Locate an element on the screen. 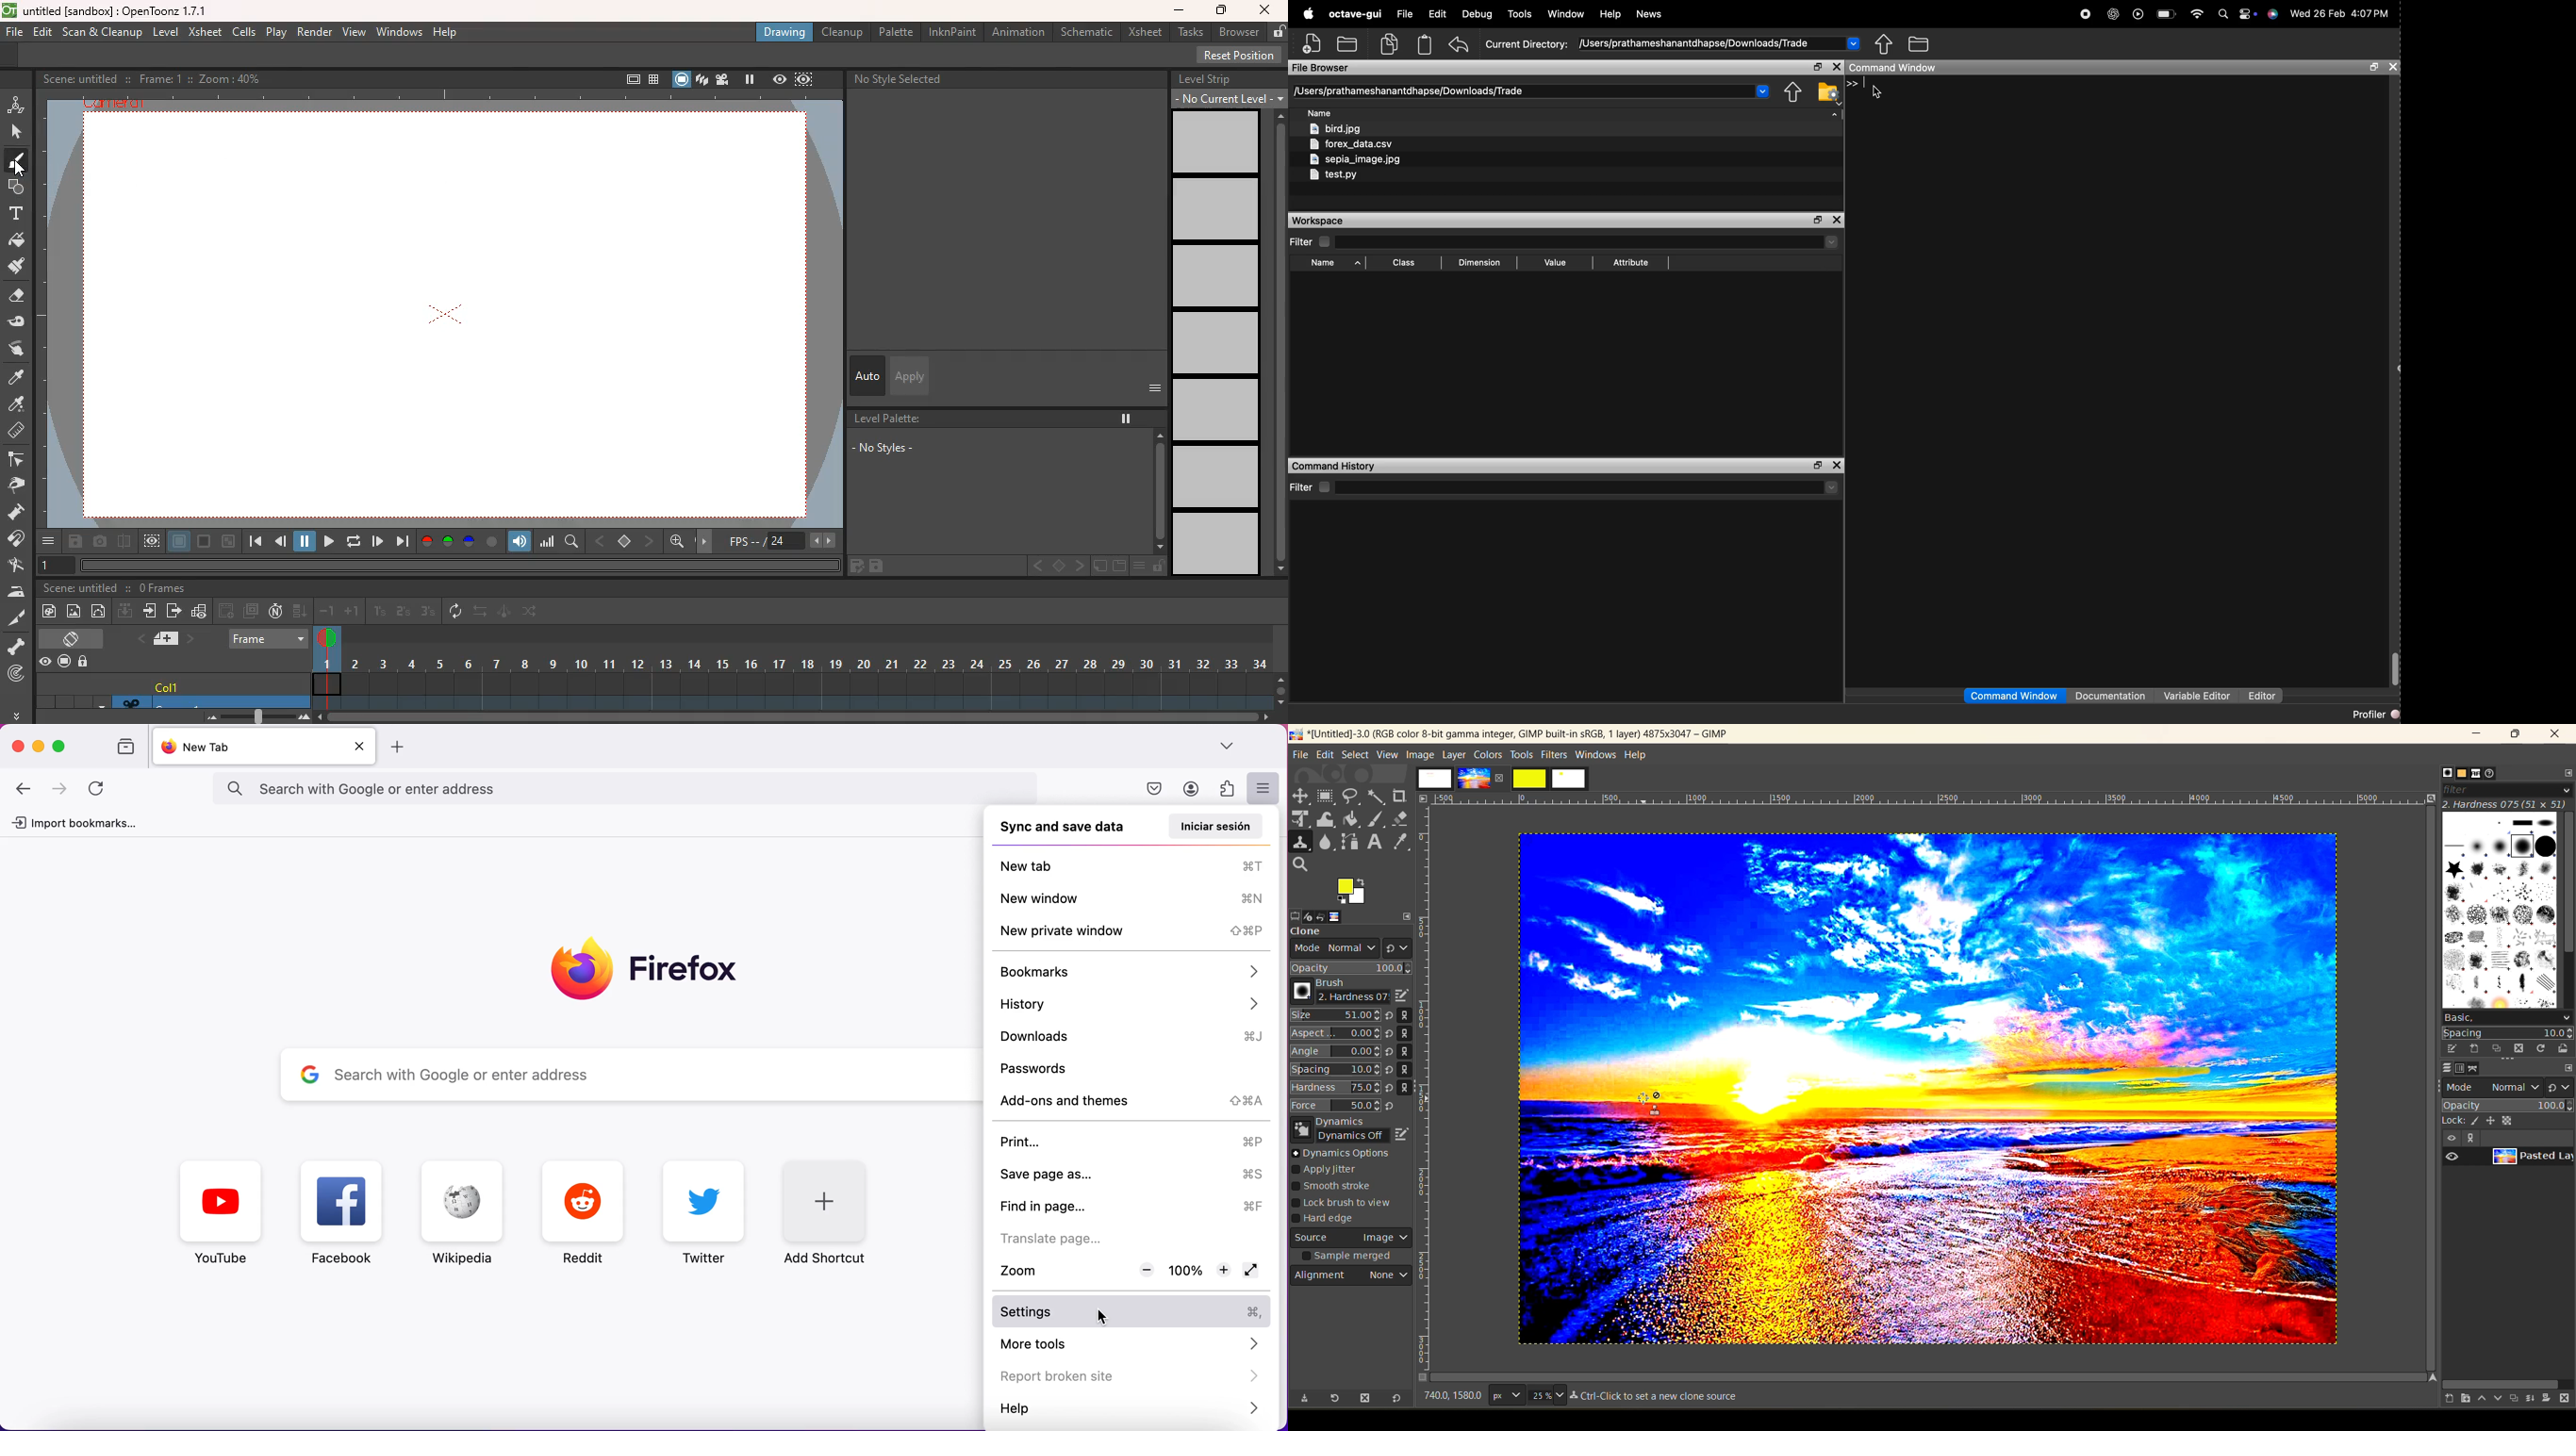 Image resolution: width=2576 pixels, height=1456 pixels. scale is located at coordinates (548, 542).